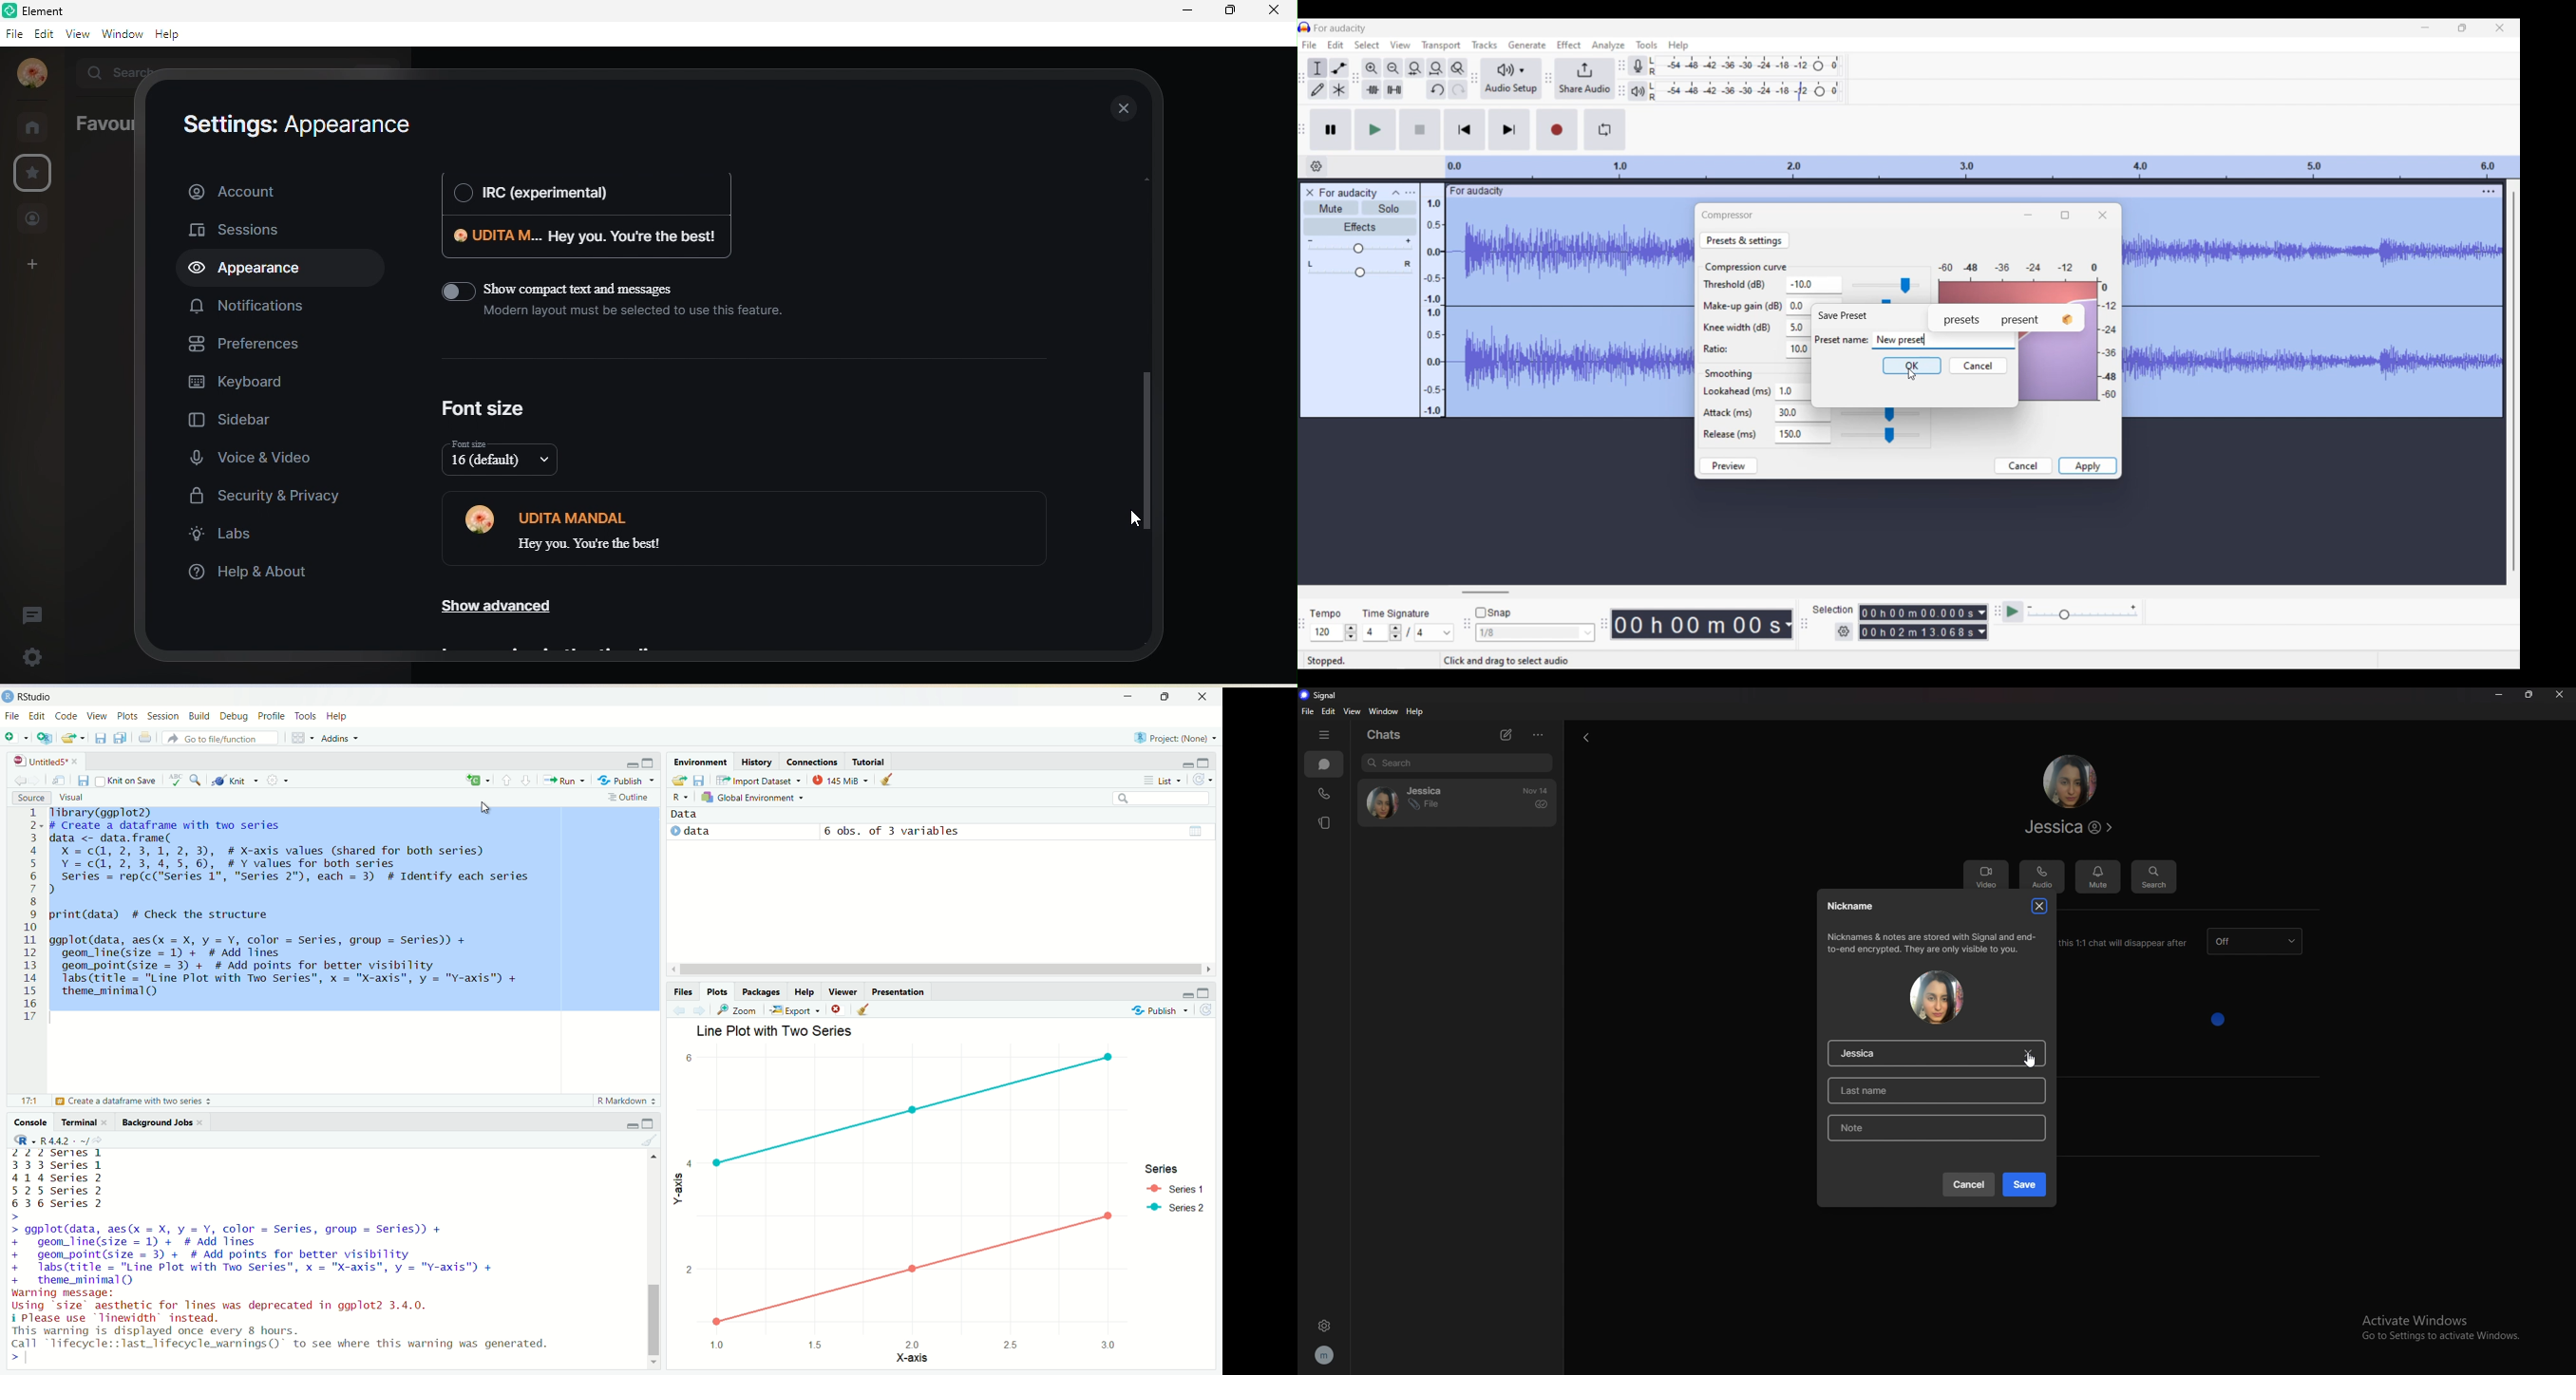 This screenshot has height=1400, width=2576. What do you see at coordinates (238, 382) in the screenshot?
I see `keyboard` at bounding box center [238, 382].